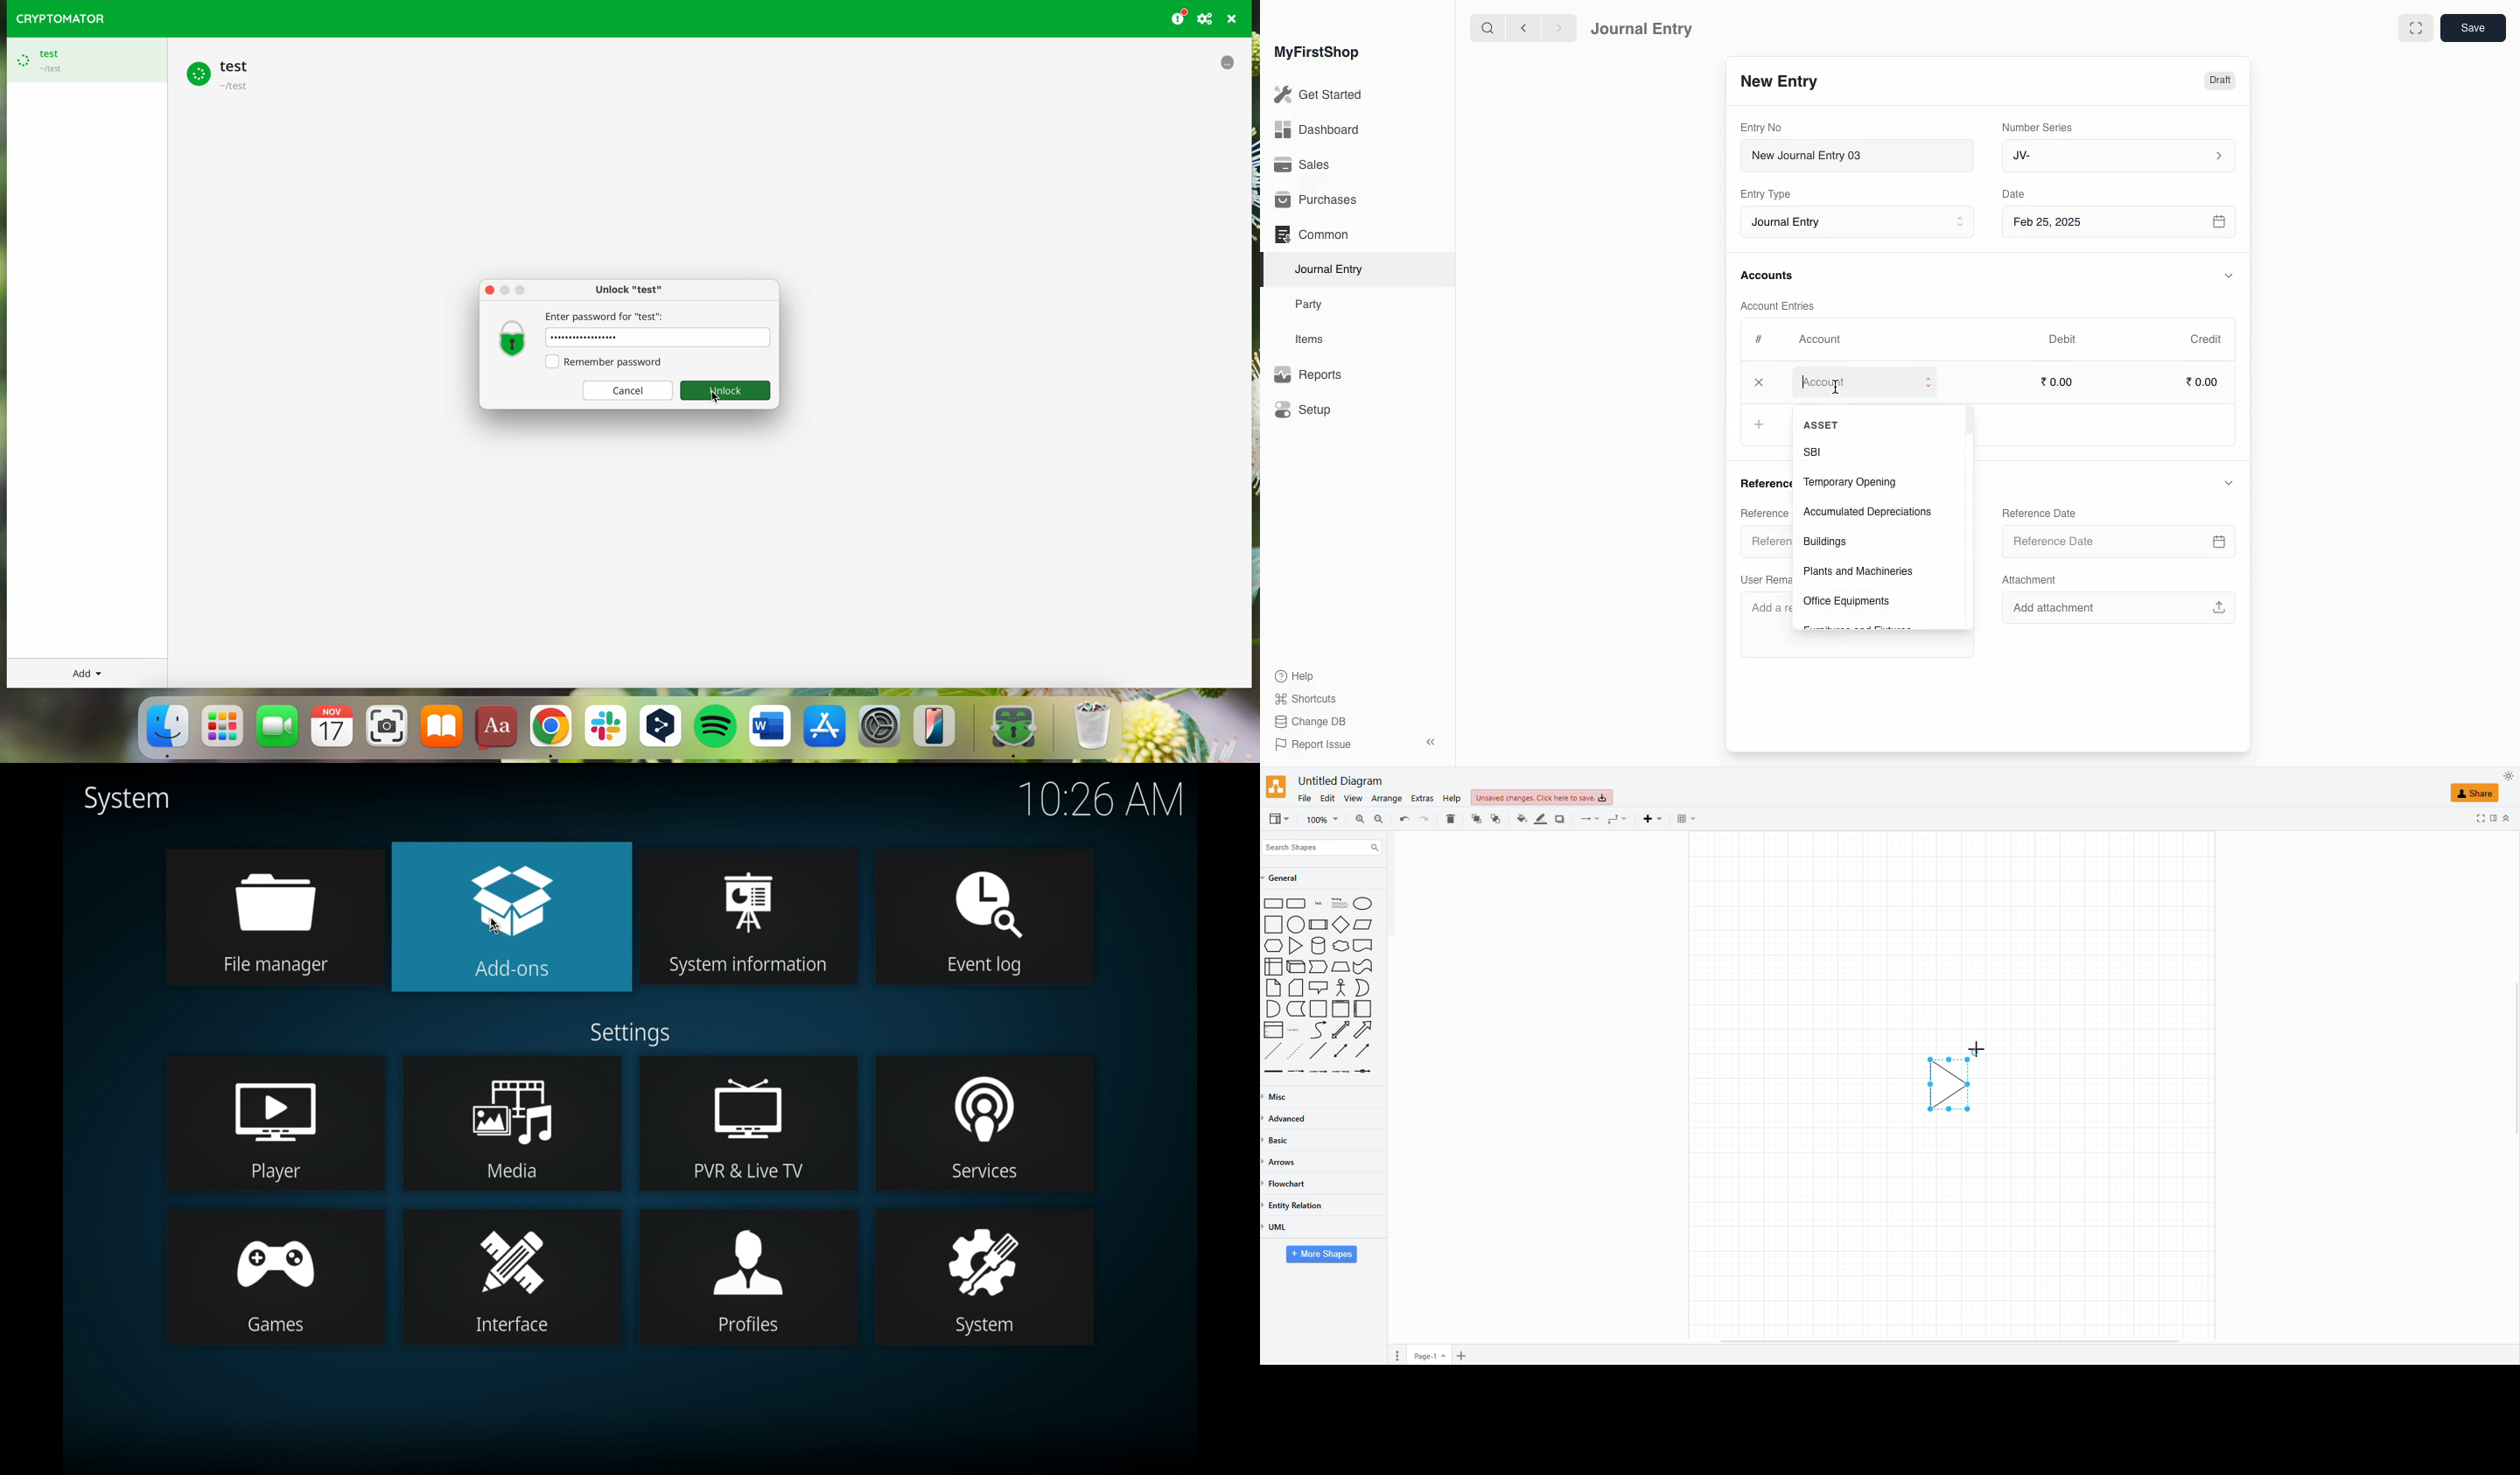 This screenshot has width=2520, height=1484. I want to click on Entry Type, so click(1771, 194).